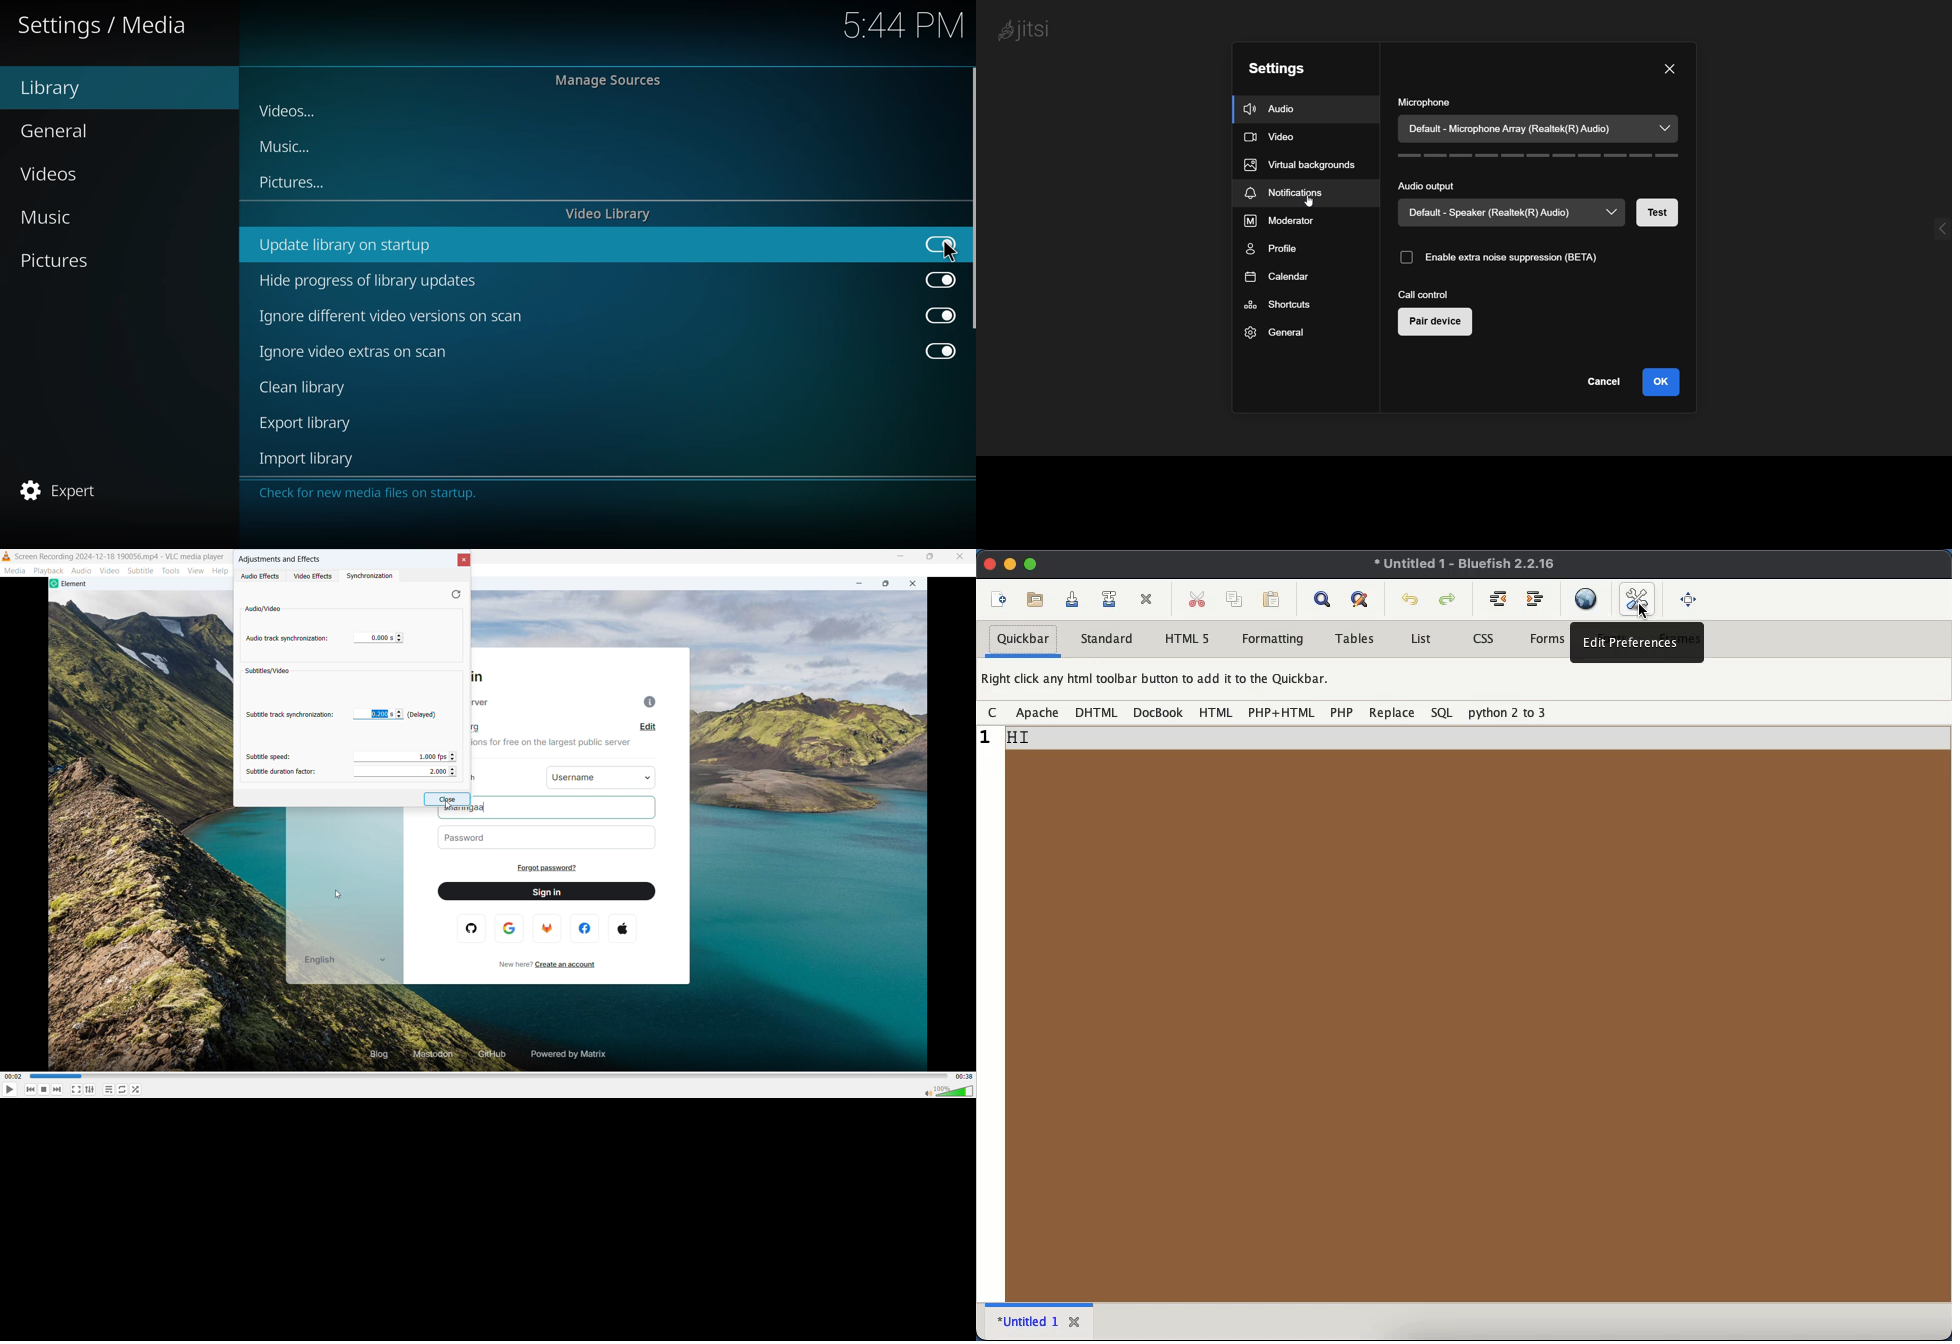  I want to click on mastodon, so click(432, 1052).